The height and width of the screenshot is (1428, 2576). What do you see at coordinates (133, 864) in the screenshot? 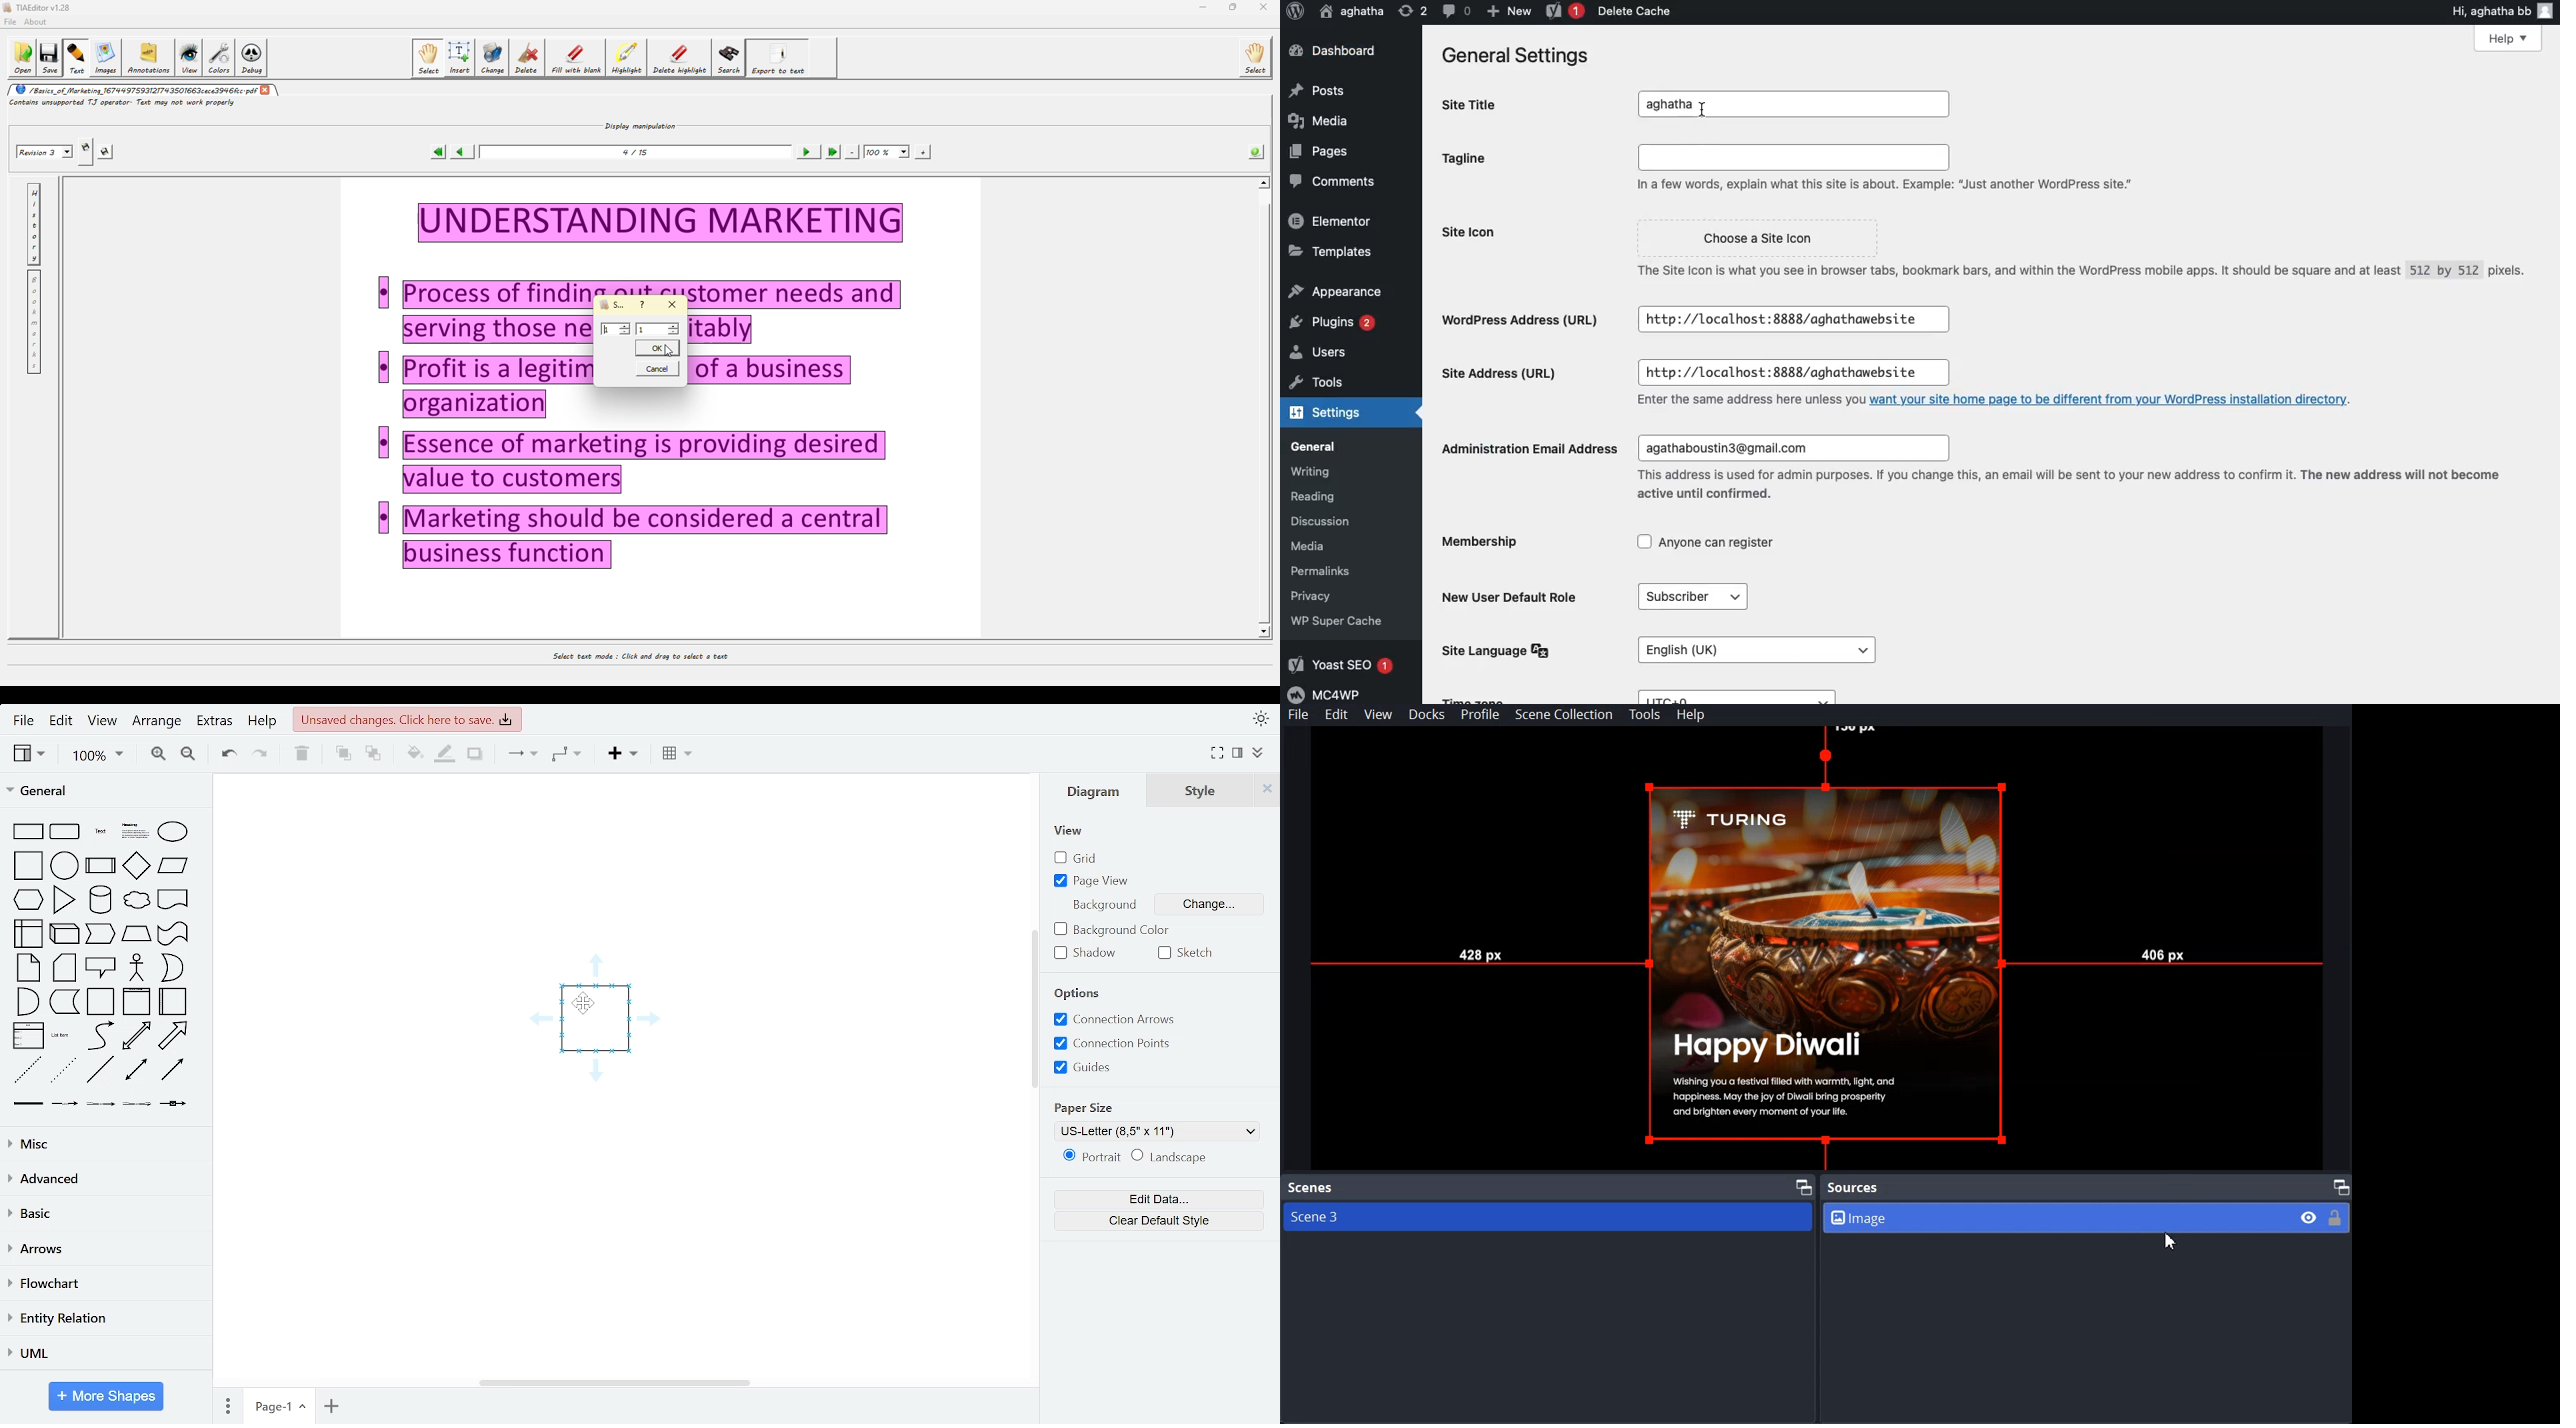
I see `general shapes` at bounding box center [133, 864].